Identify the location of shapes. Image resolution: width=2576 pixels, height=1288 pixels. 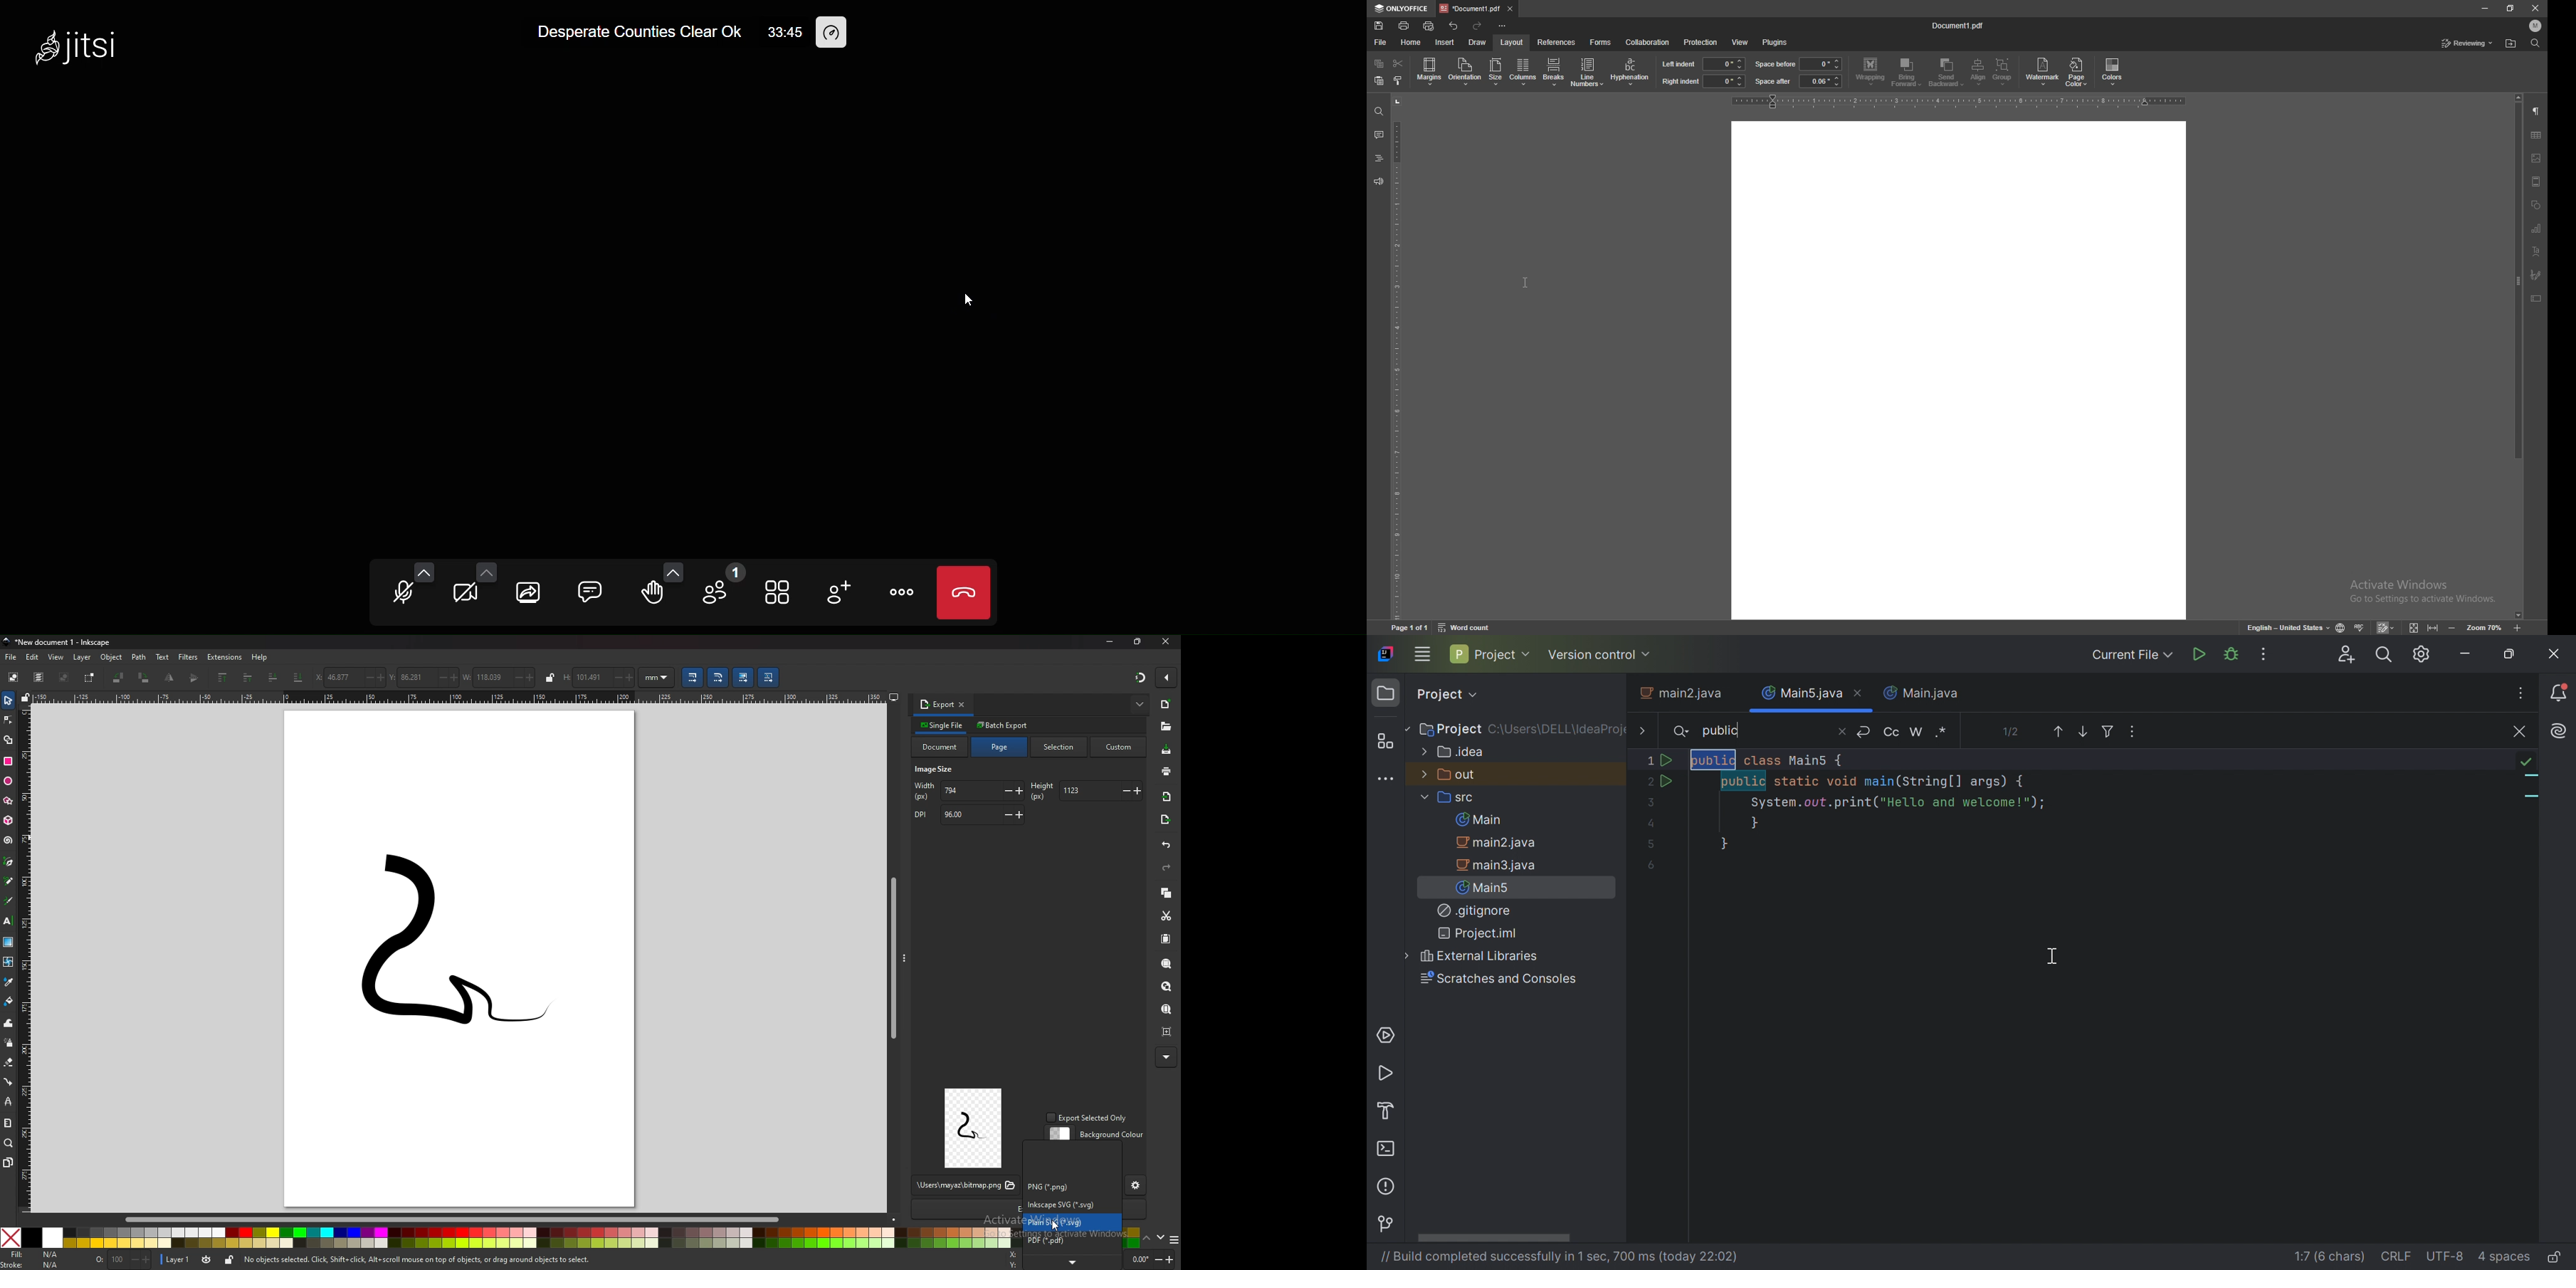
(2536, 205).